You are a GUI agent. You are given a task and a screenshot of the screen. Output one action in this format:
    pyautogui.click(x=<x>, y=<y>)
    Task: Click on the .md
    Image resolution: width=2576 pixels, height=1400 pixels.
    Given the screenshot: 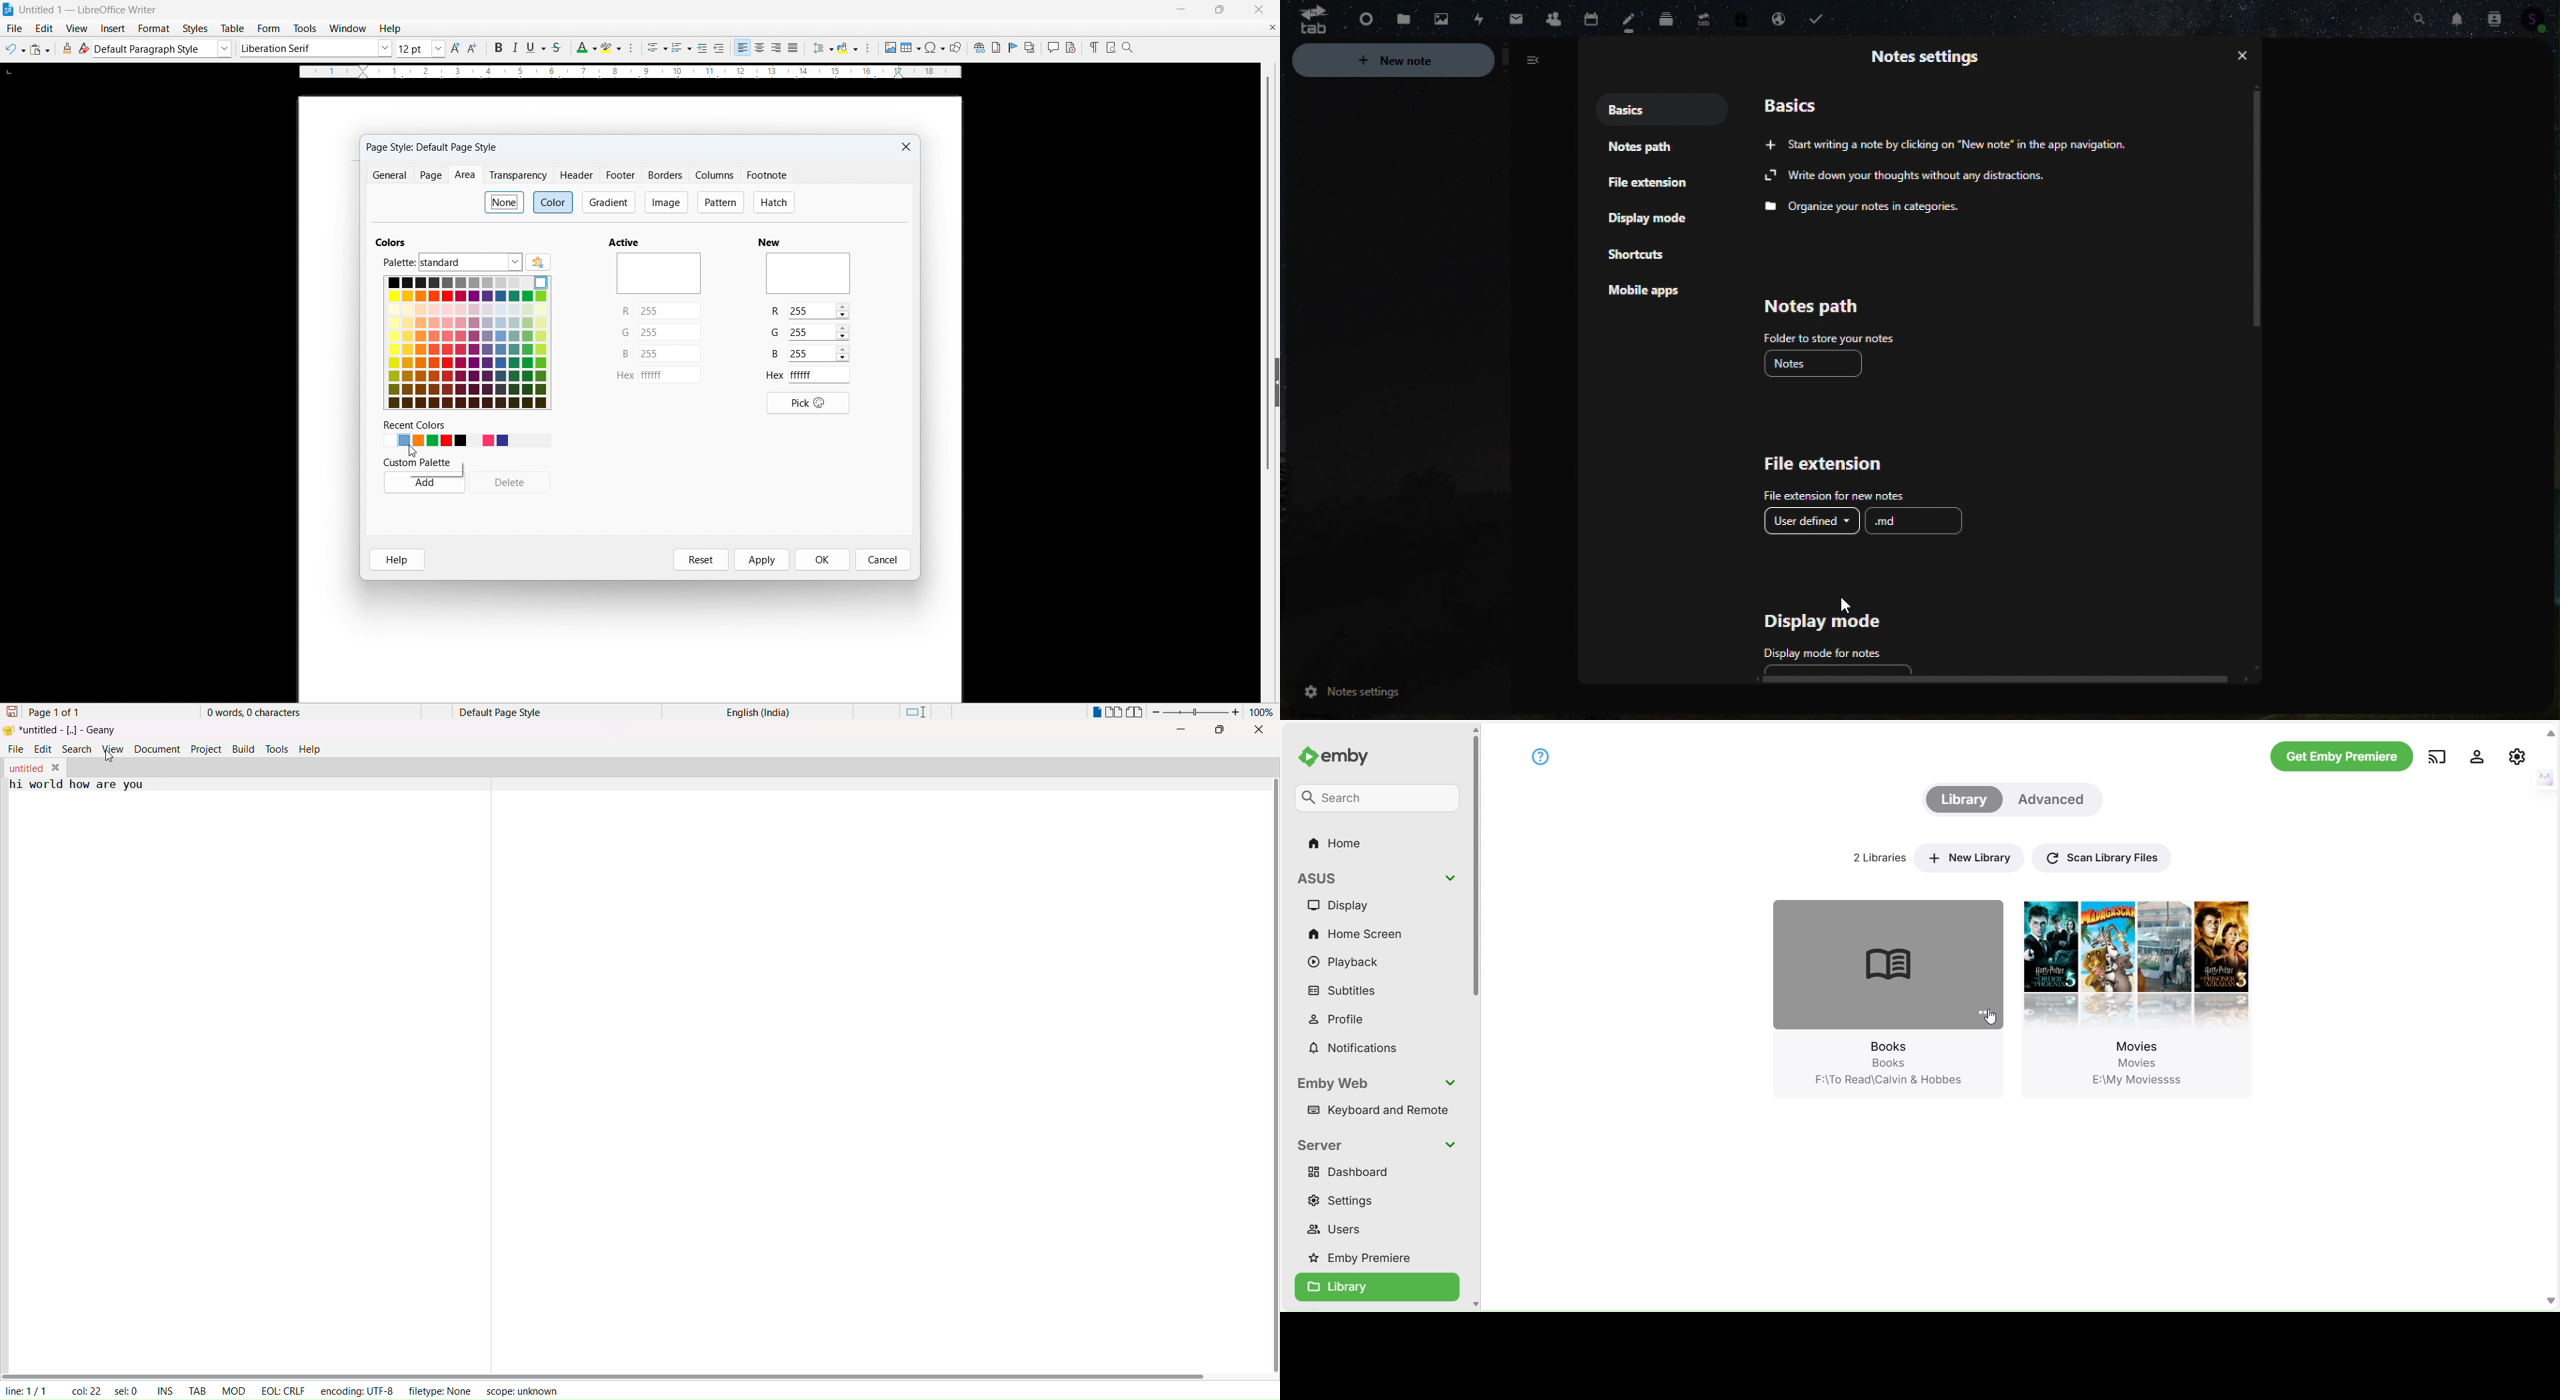 What is the action you would take?
    pyautogui.click(x=1915, y=520)
    